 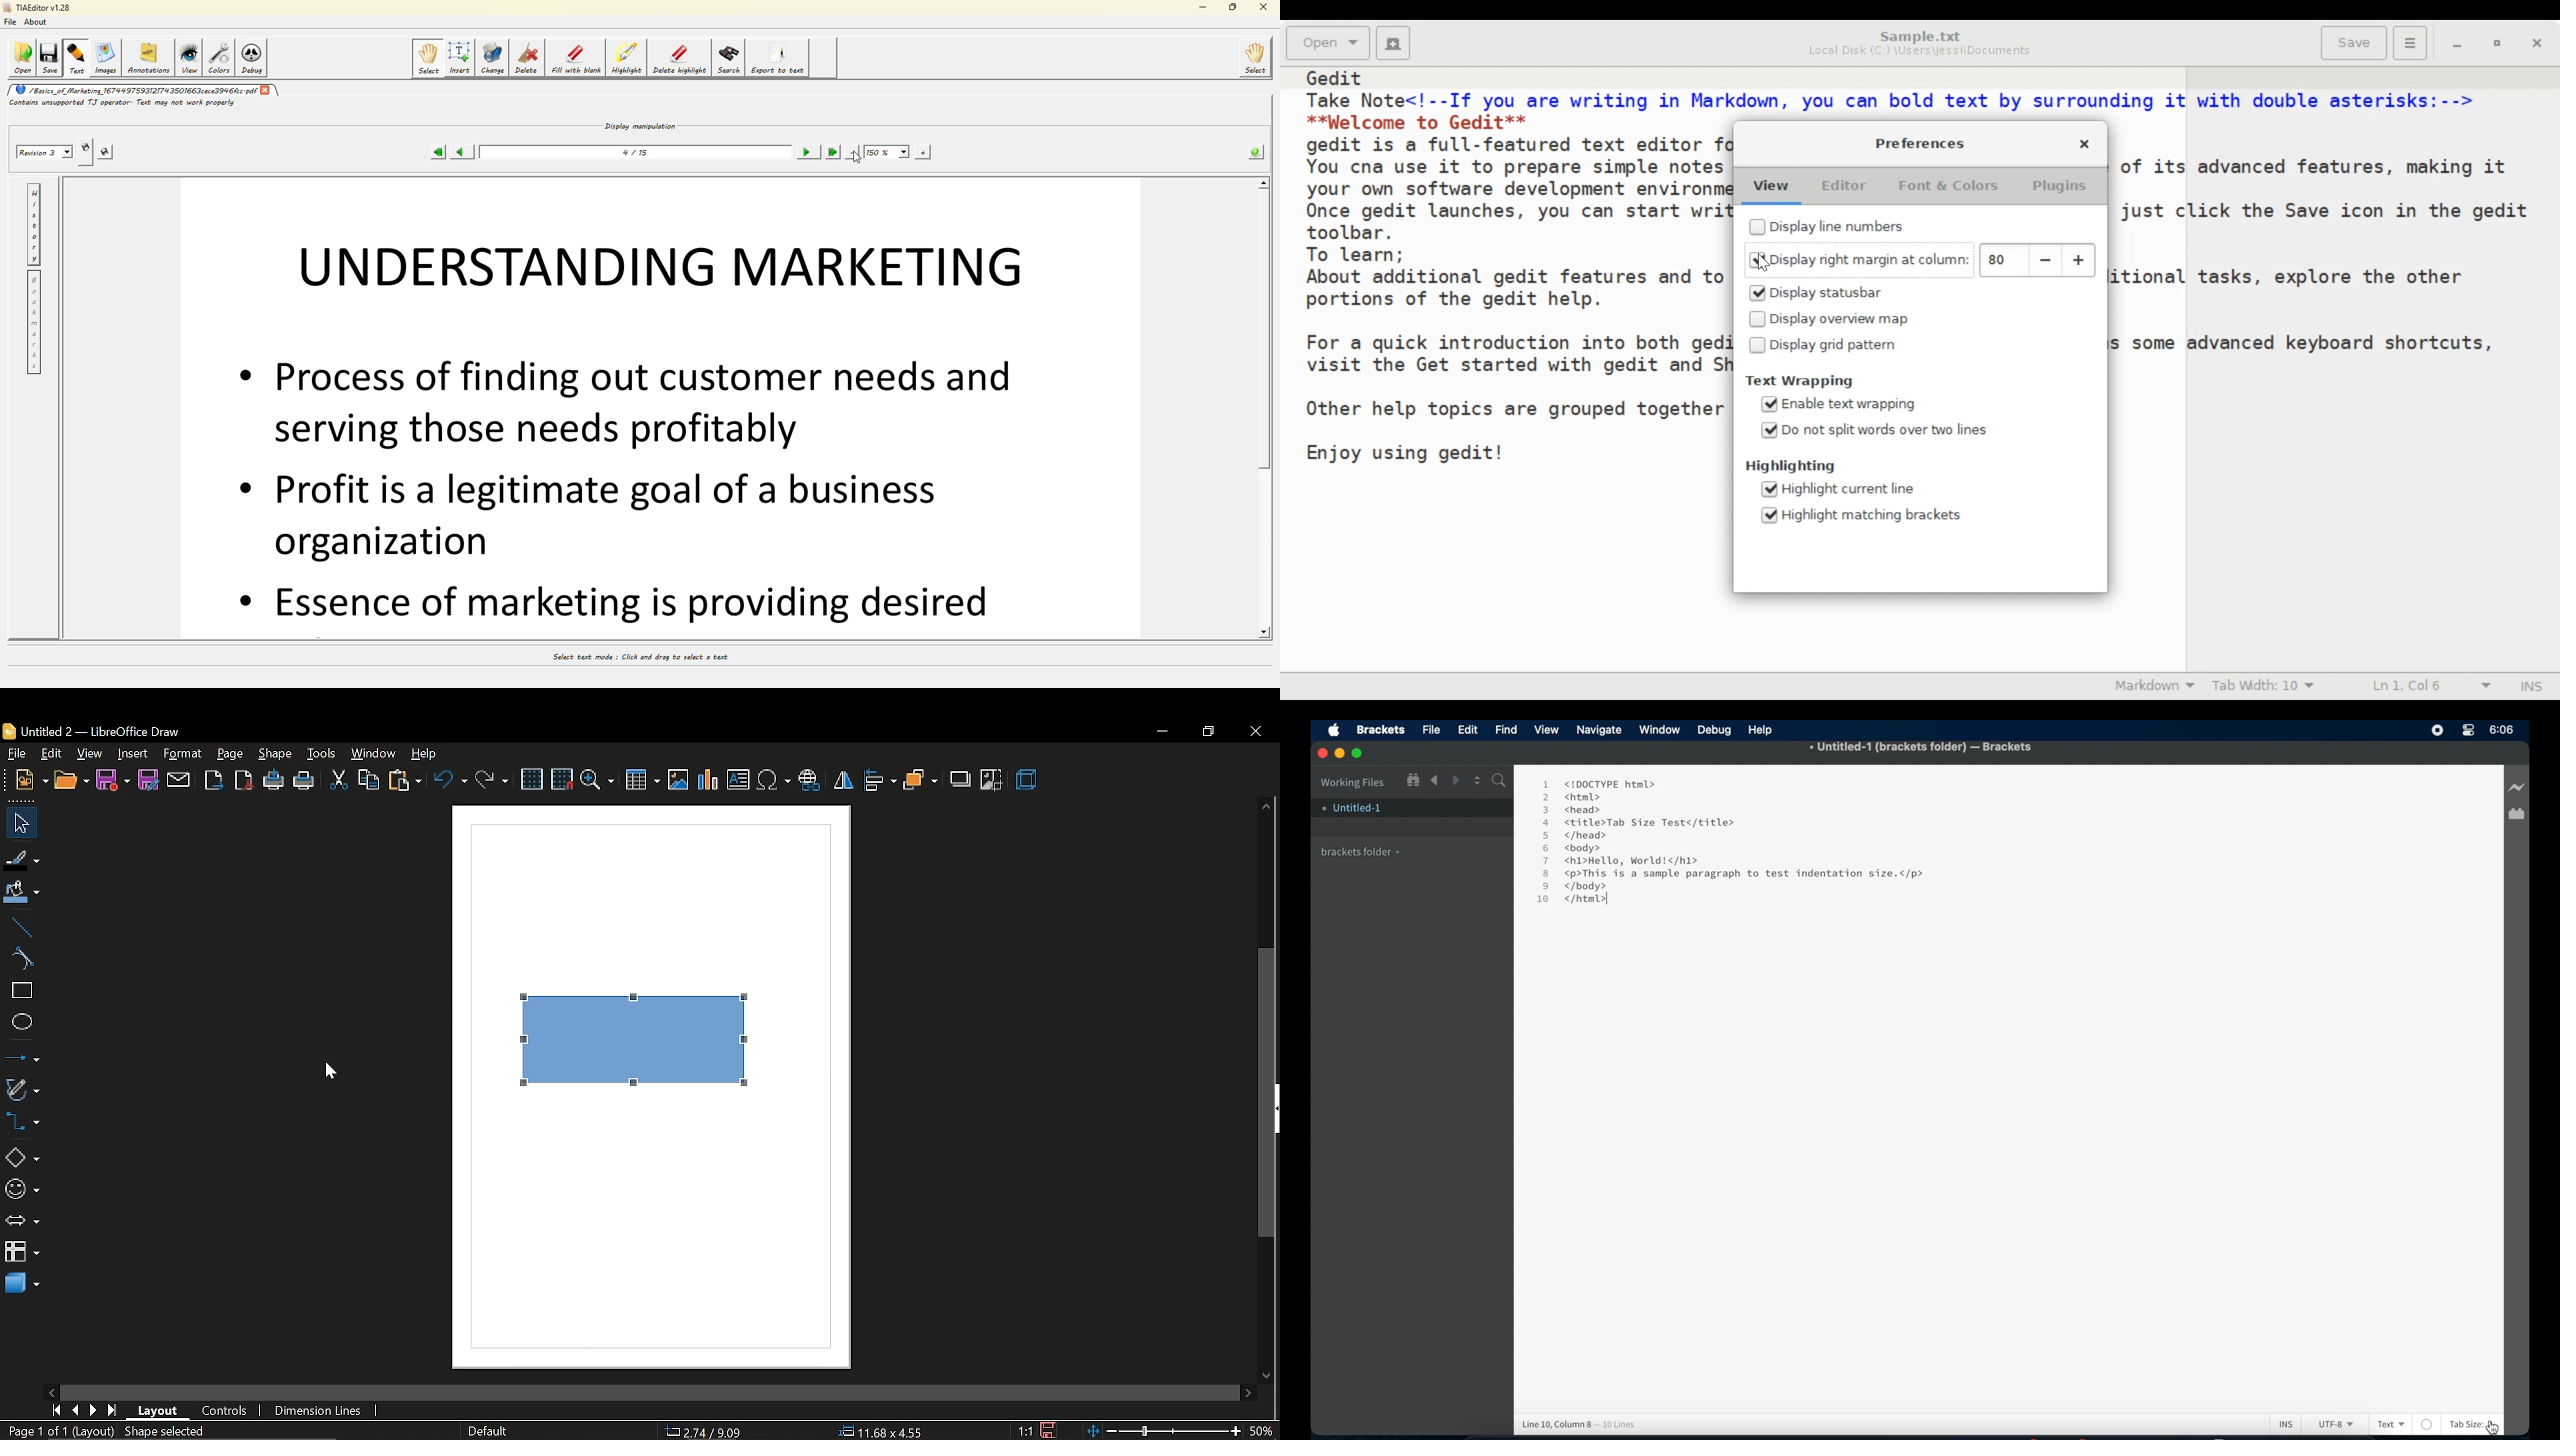 I want to click on View, so click(x=1549, y=730).